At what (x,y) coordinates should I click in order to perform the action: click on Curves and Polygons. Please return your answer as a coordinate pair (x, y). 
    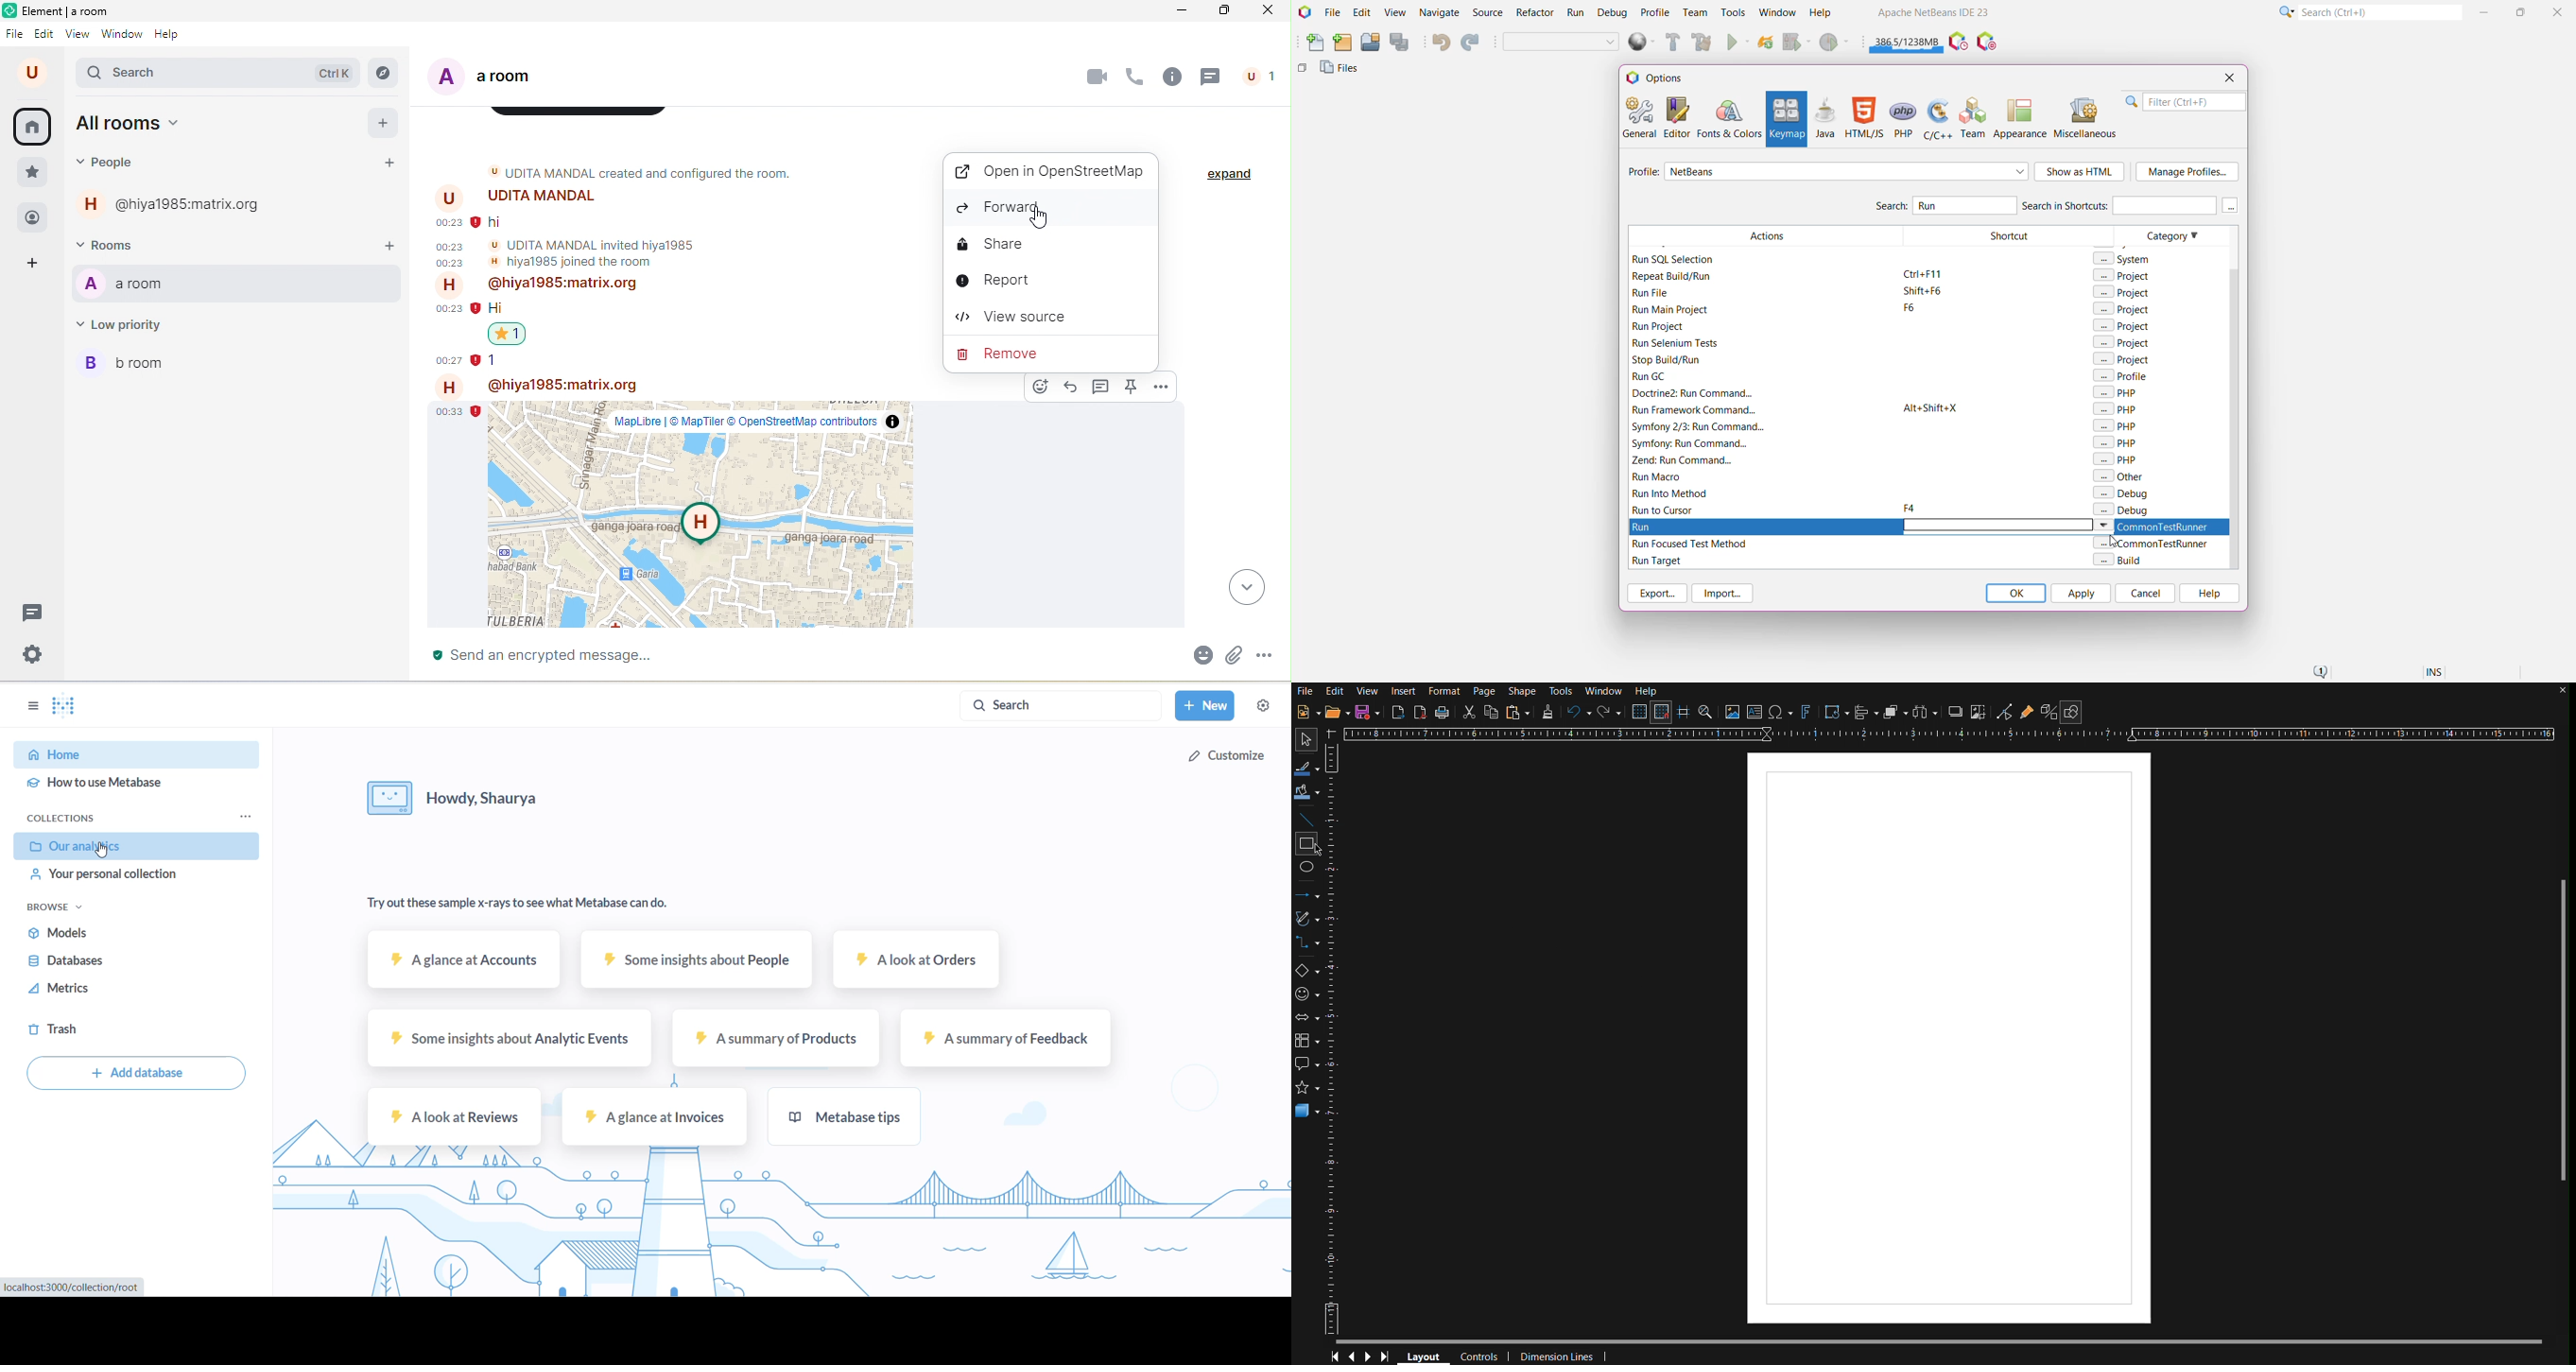
    Looking at the image, I should click on (1309, 918).